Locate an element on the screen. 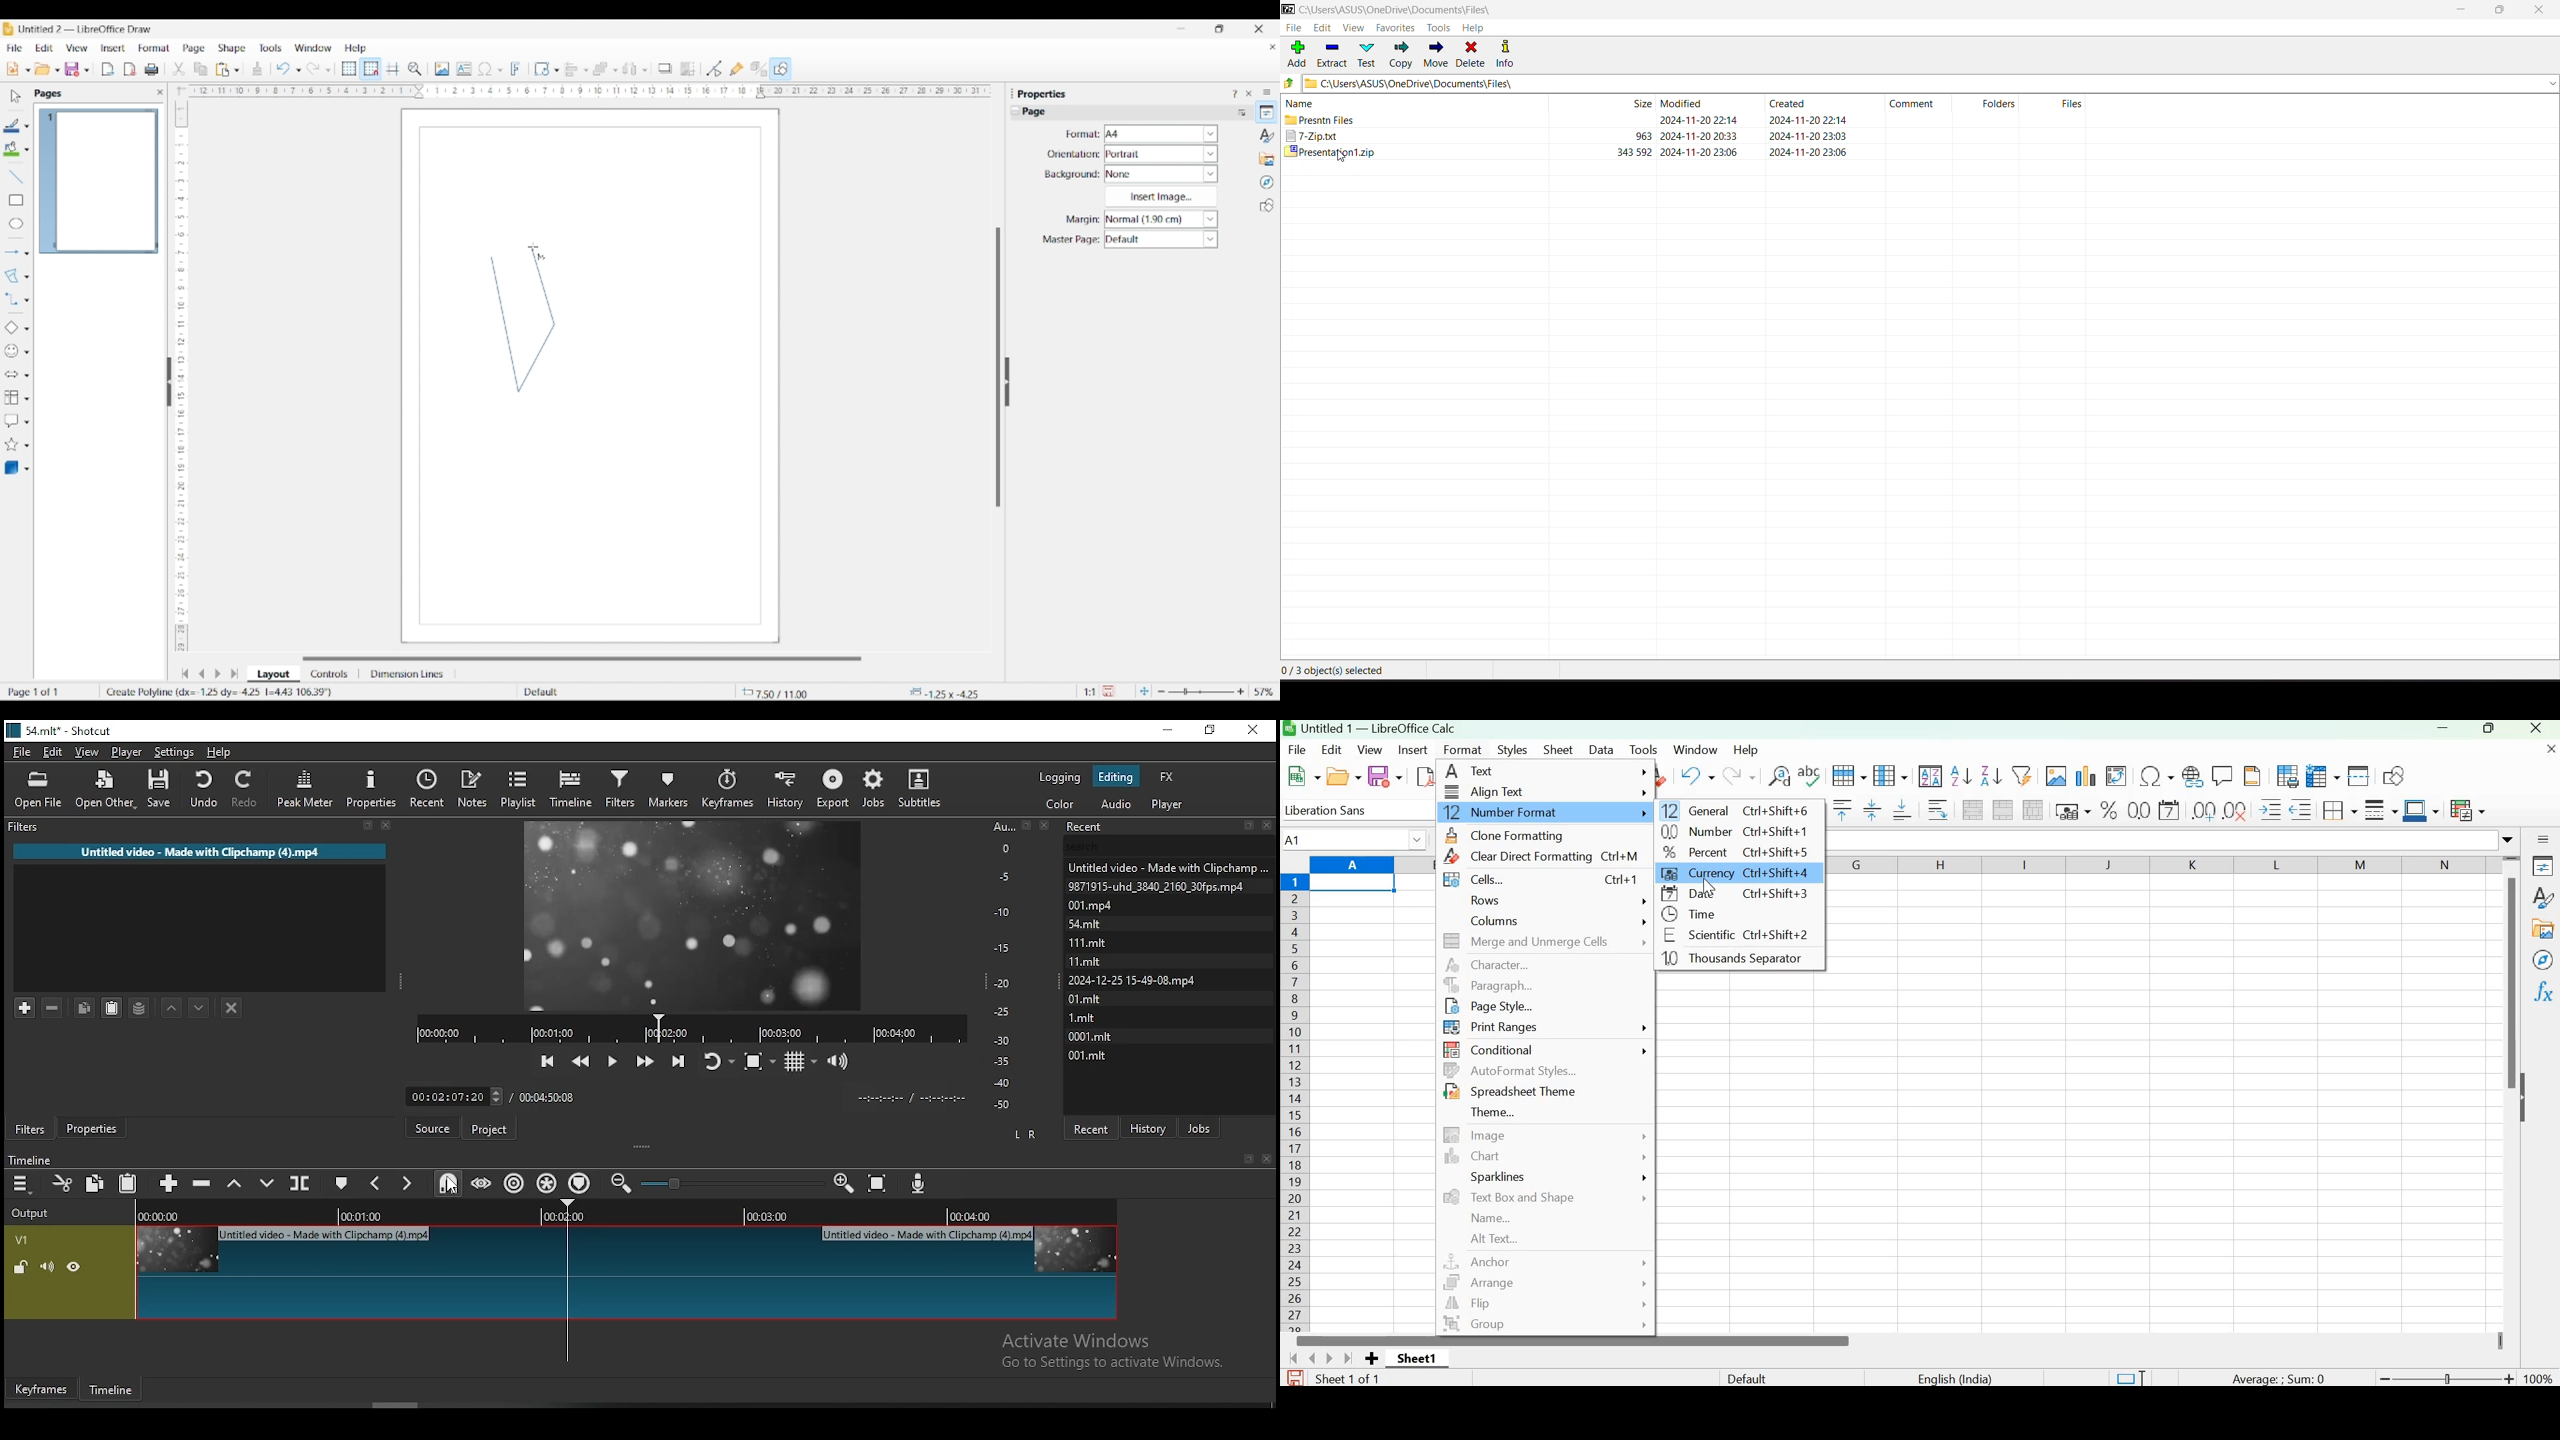 The width and height of the screenshot is (2576, 1456). Add new sheet is located at coordinates (1371, 1359).